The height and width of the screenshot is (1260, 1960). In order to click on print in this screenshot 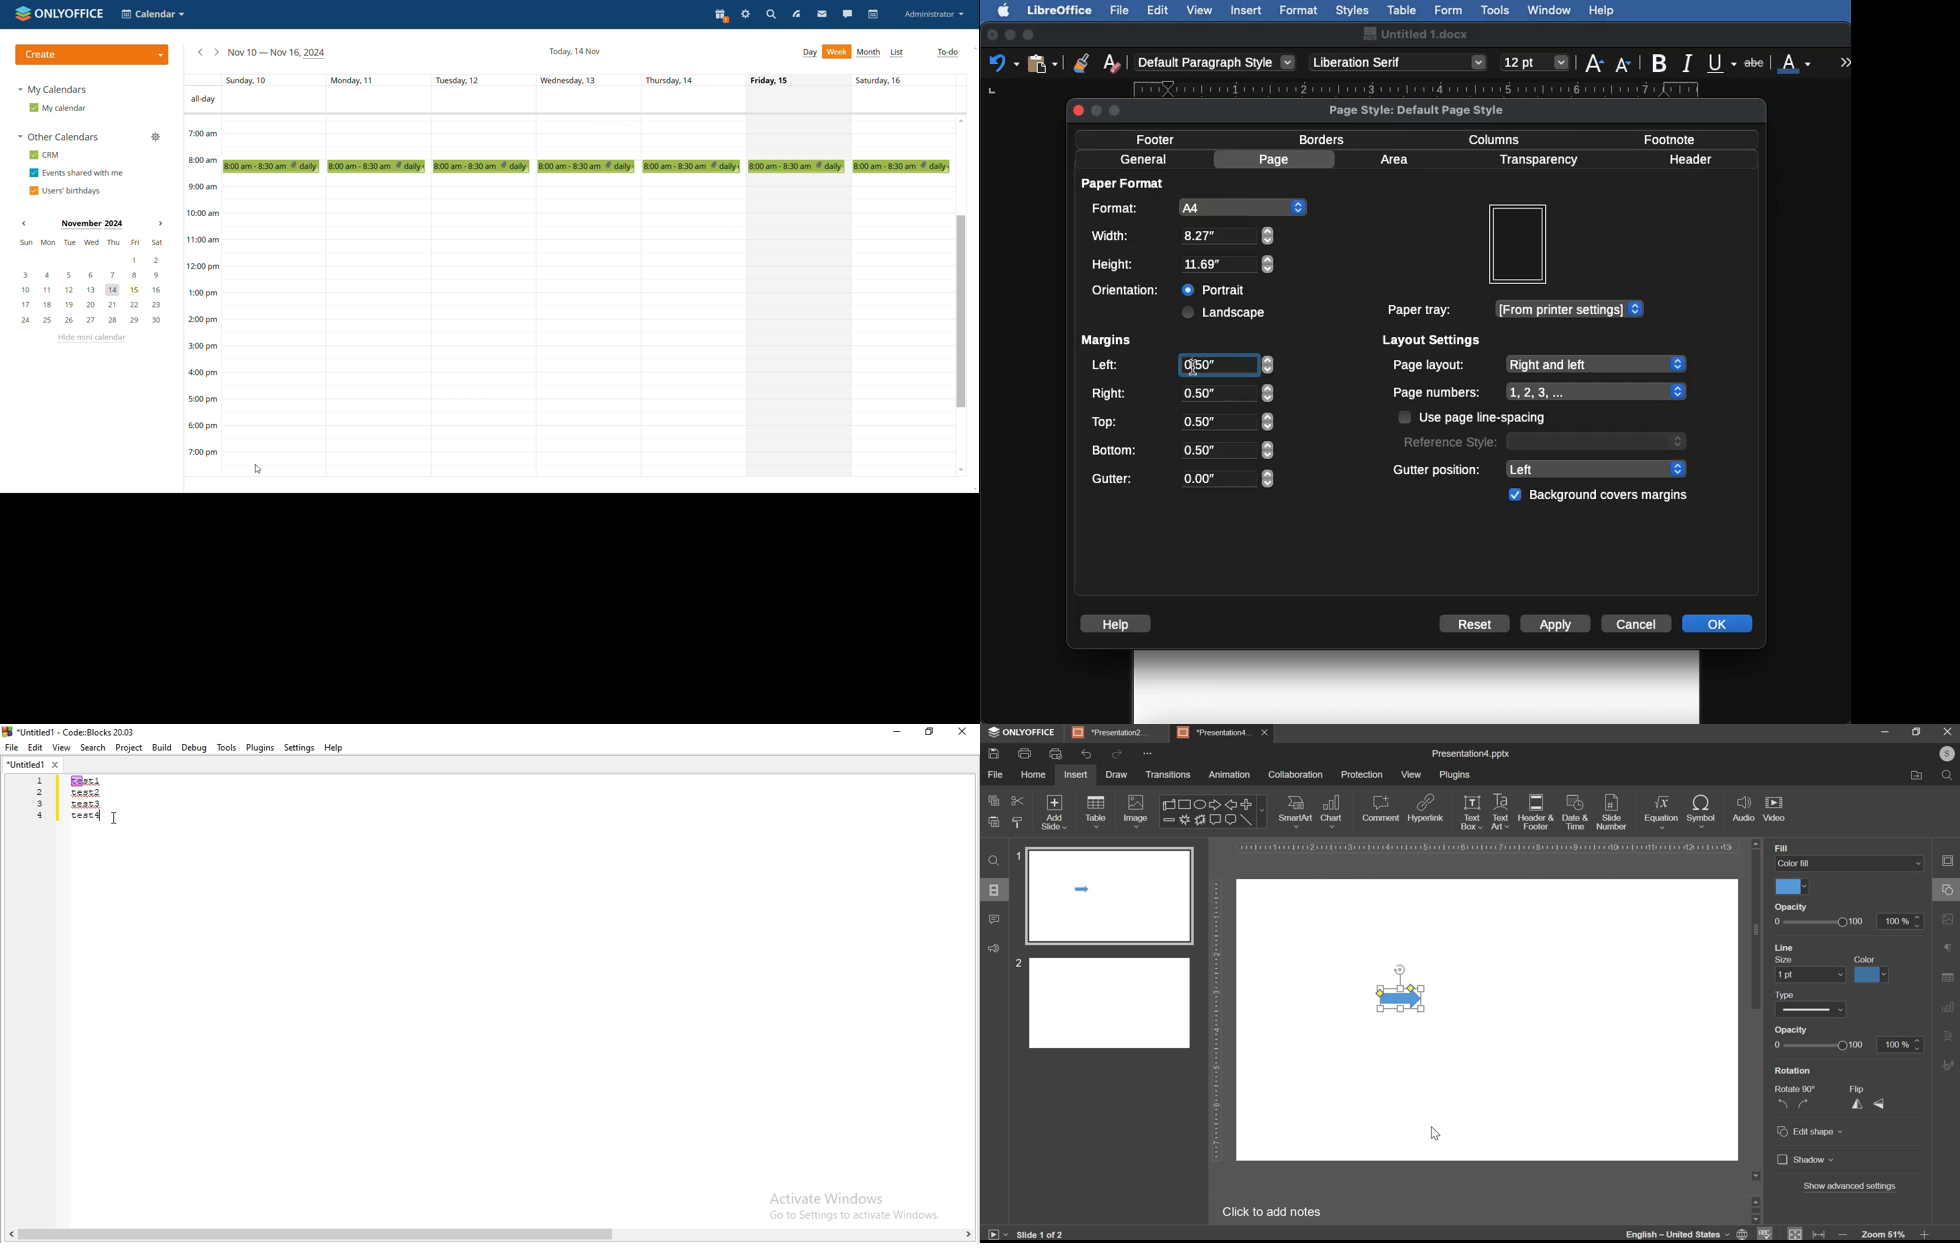, I will do `click(1026, 753)`.